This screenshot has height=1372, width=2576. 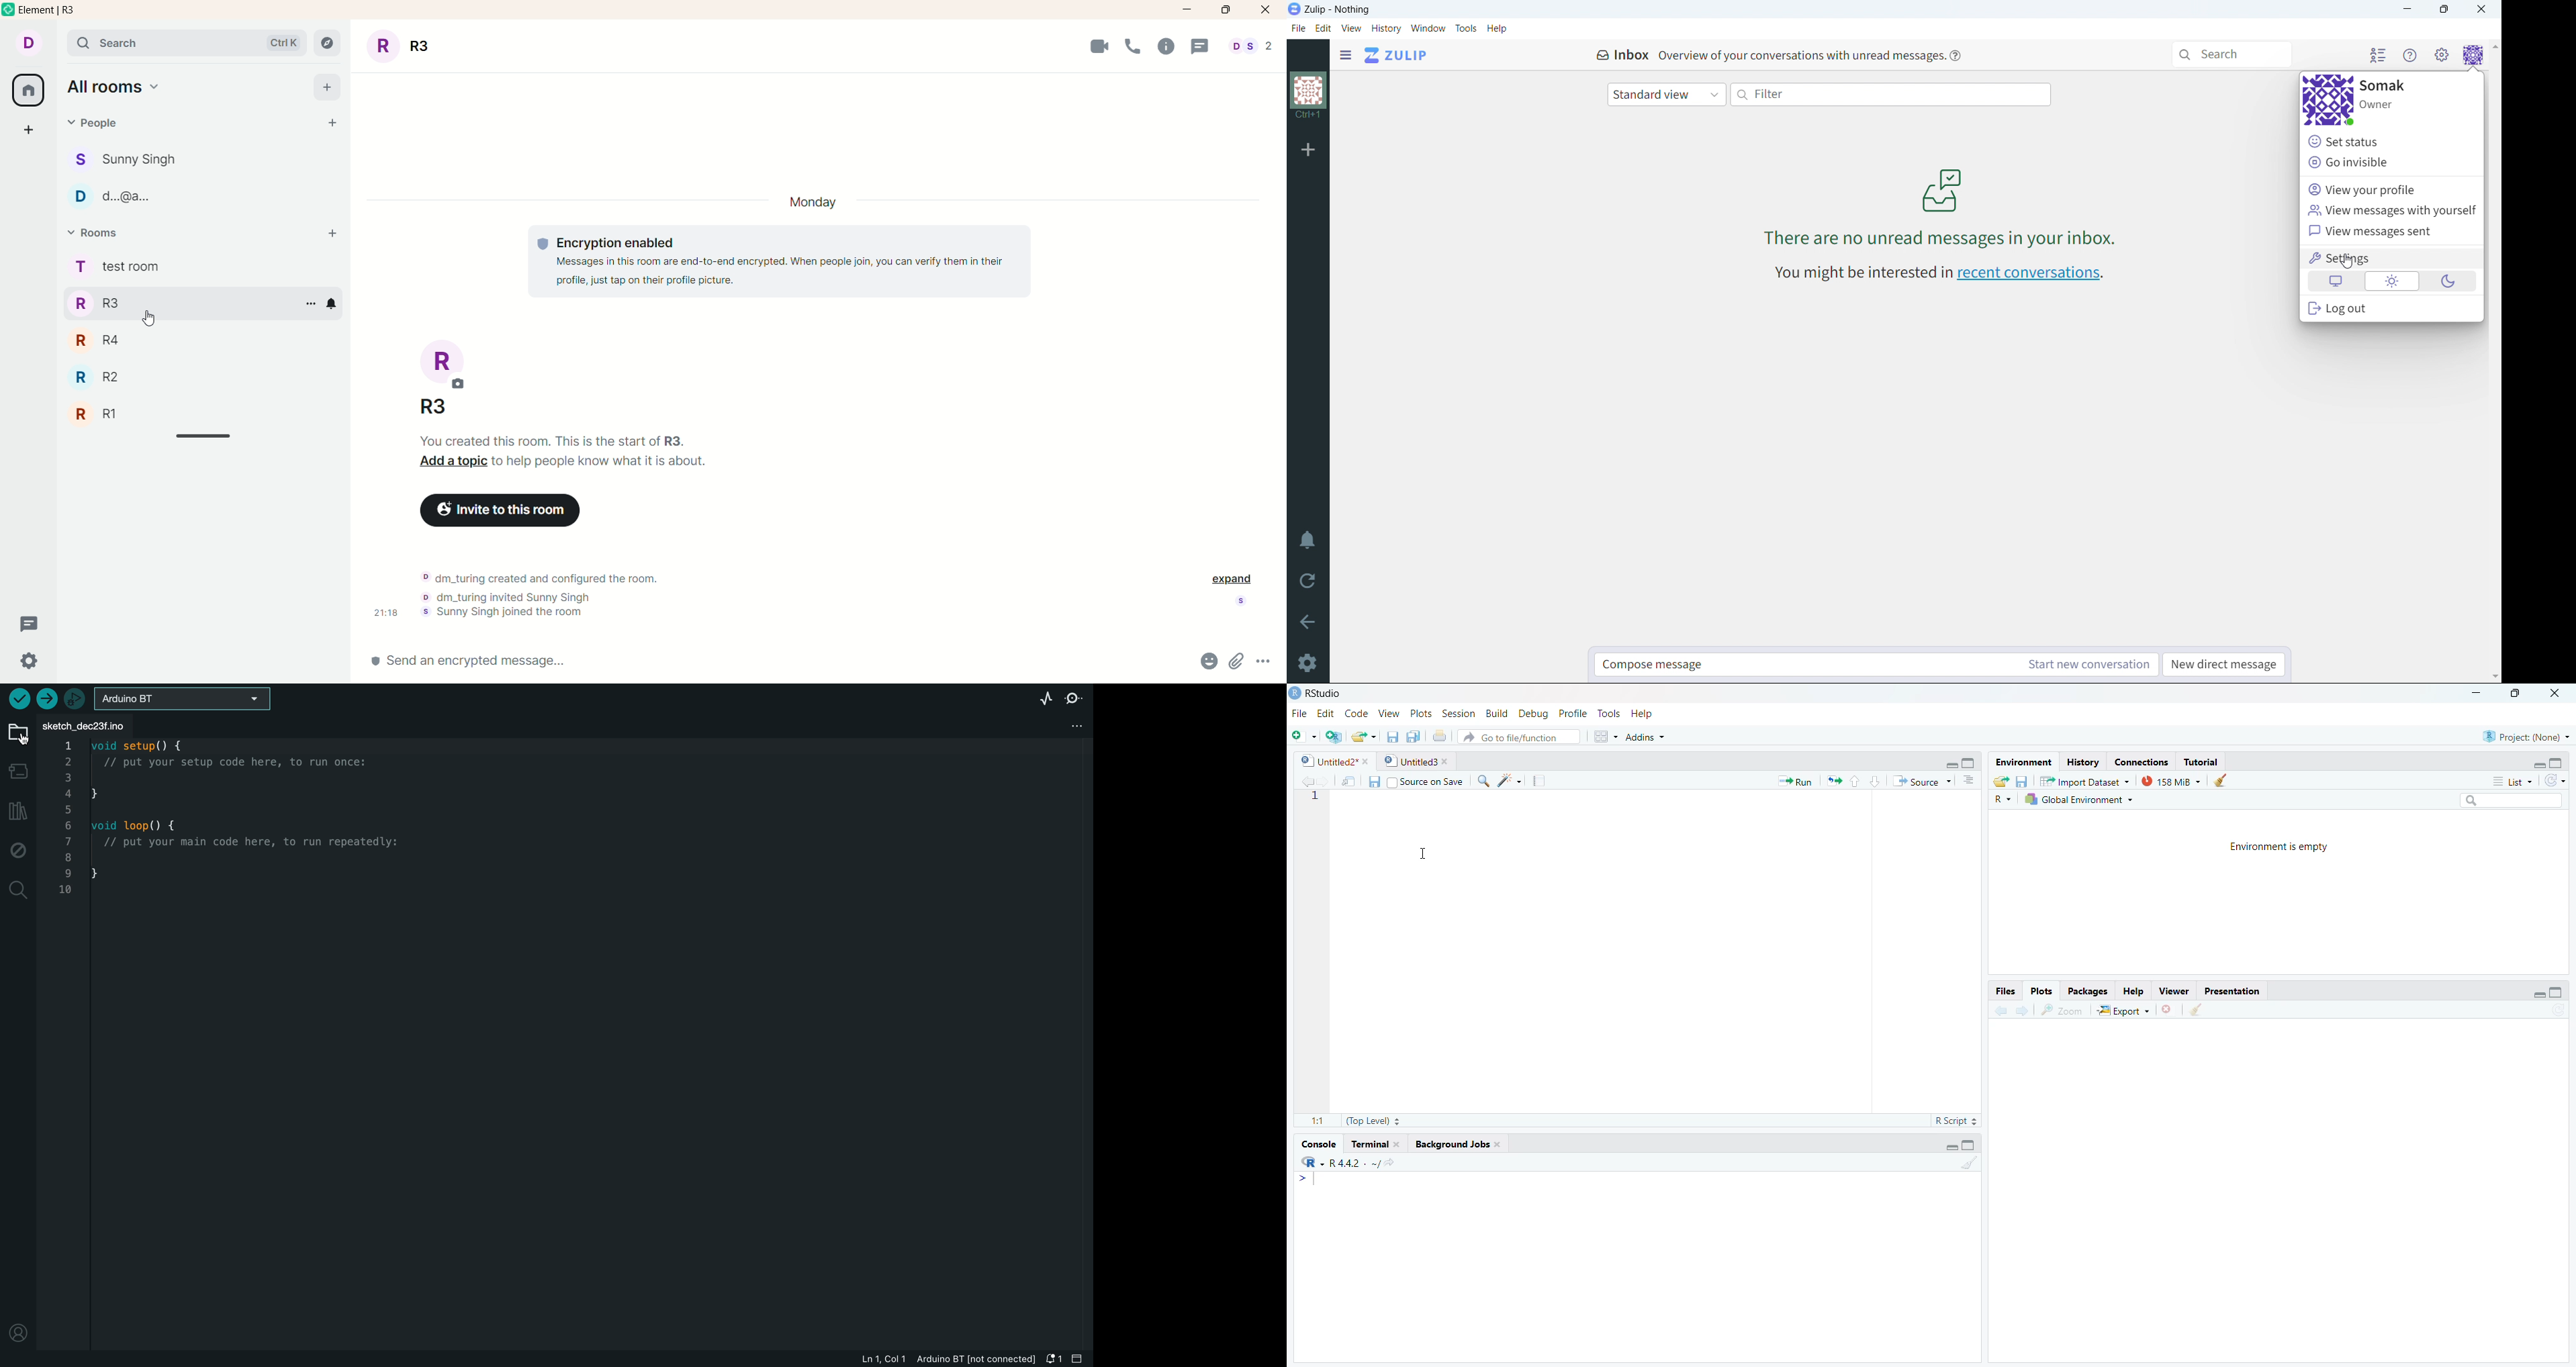 I want to click on edit, so click(x=1323, y=28).